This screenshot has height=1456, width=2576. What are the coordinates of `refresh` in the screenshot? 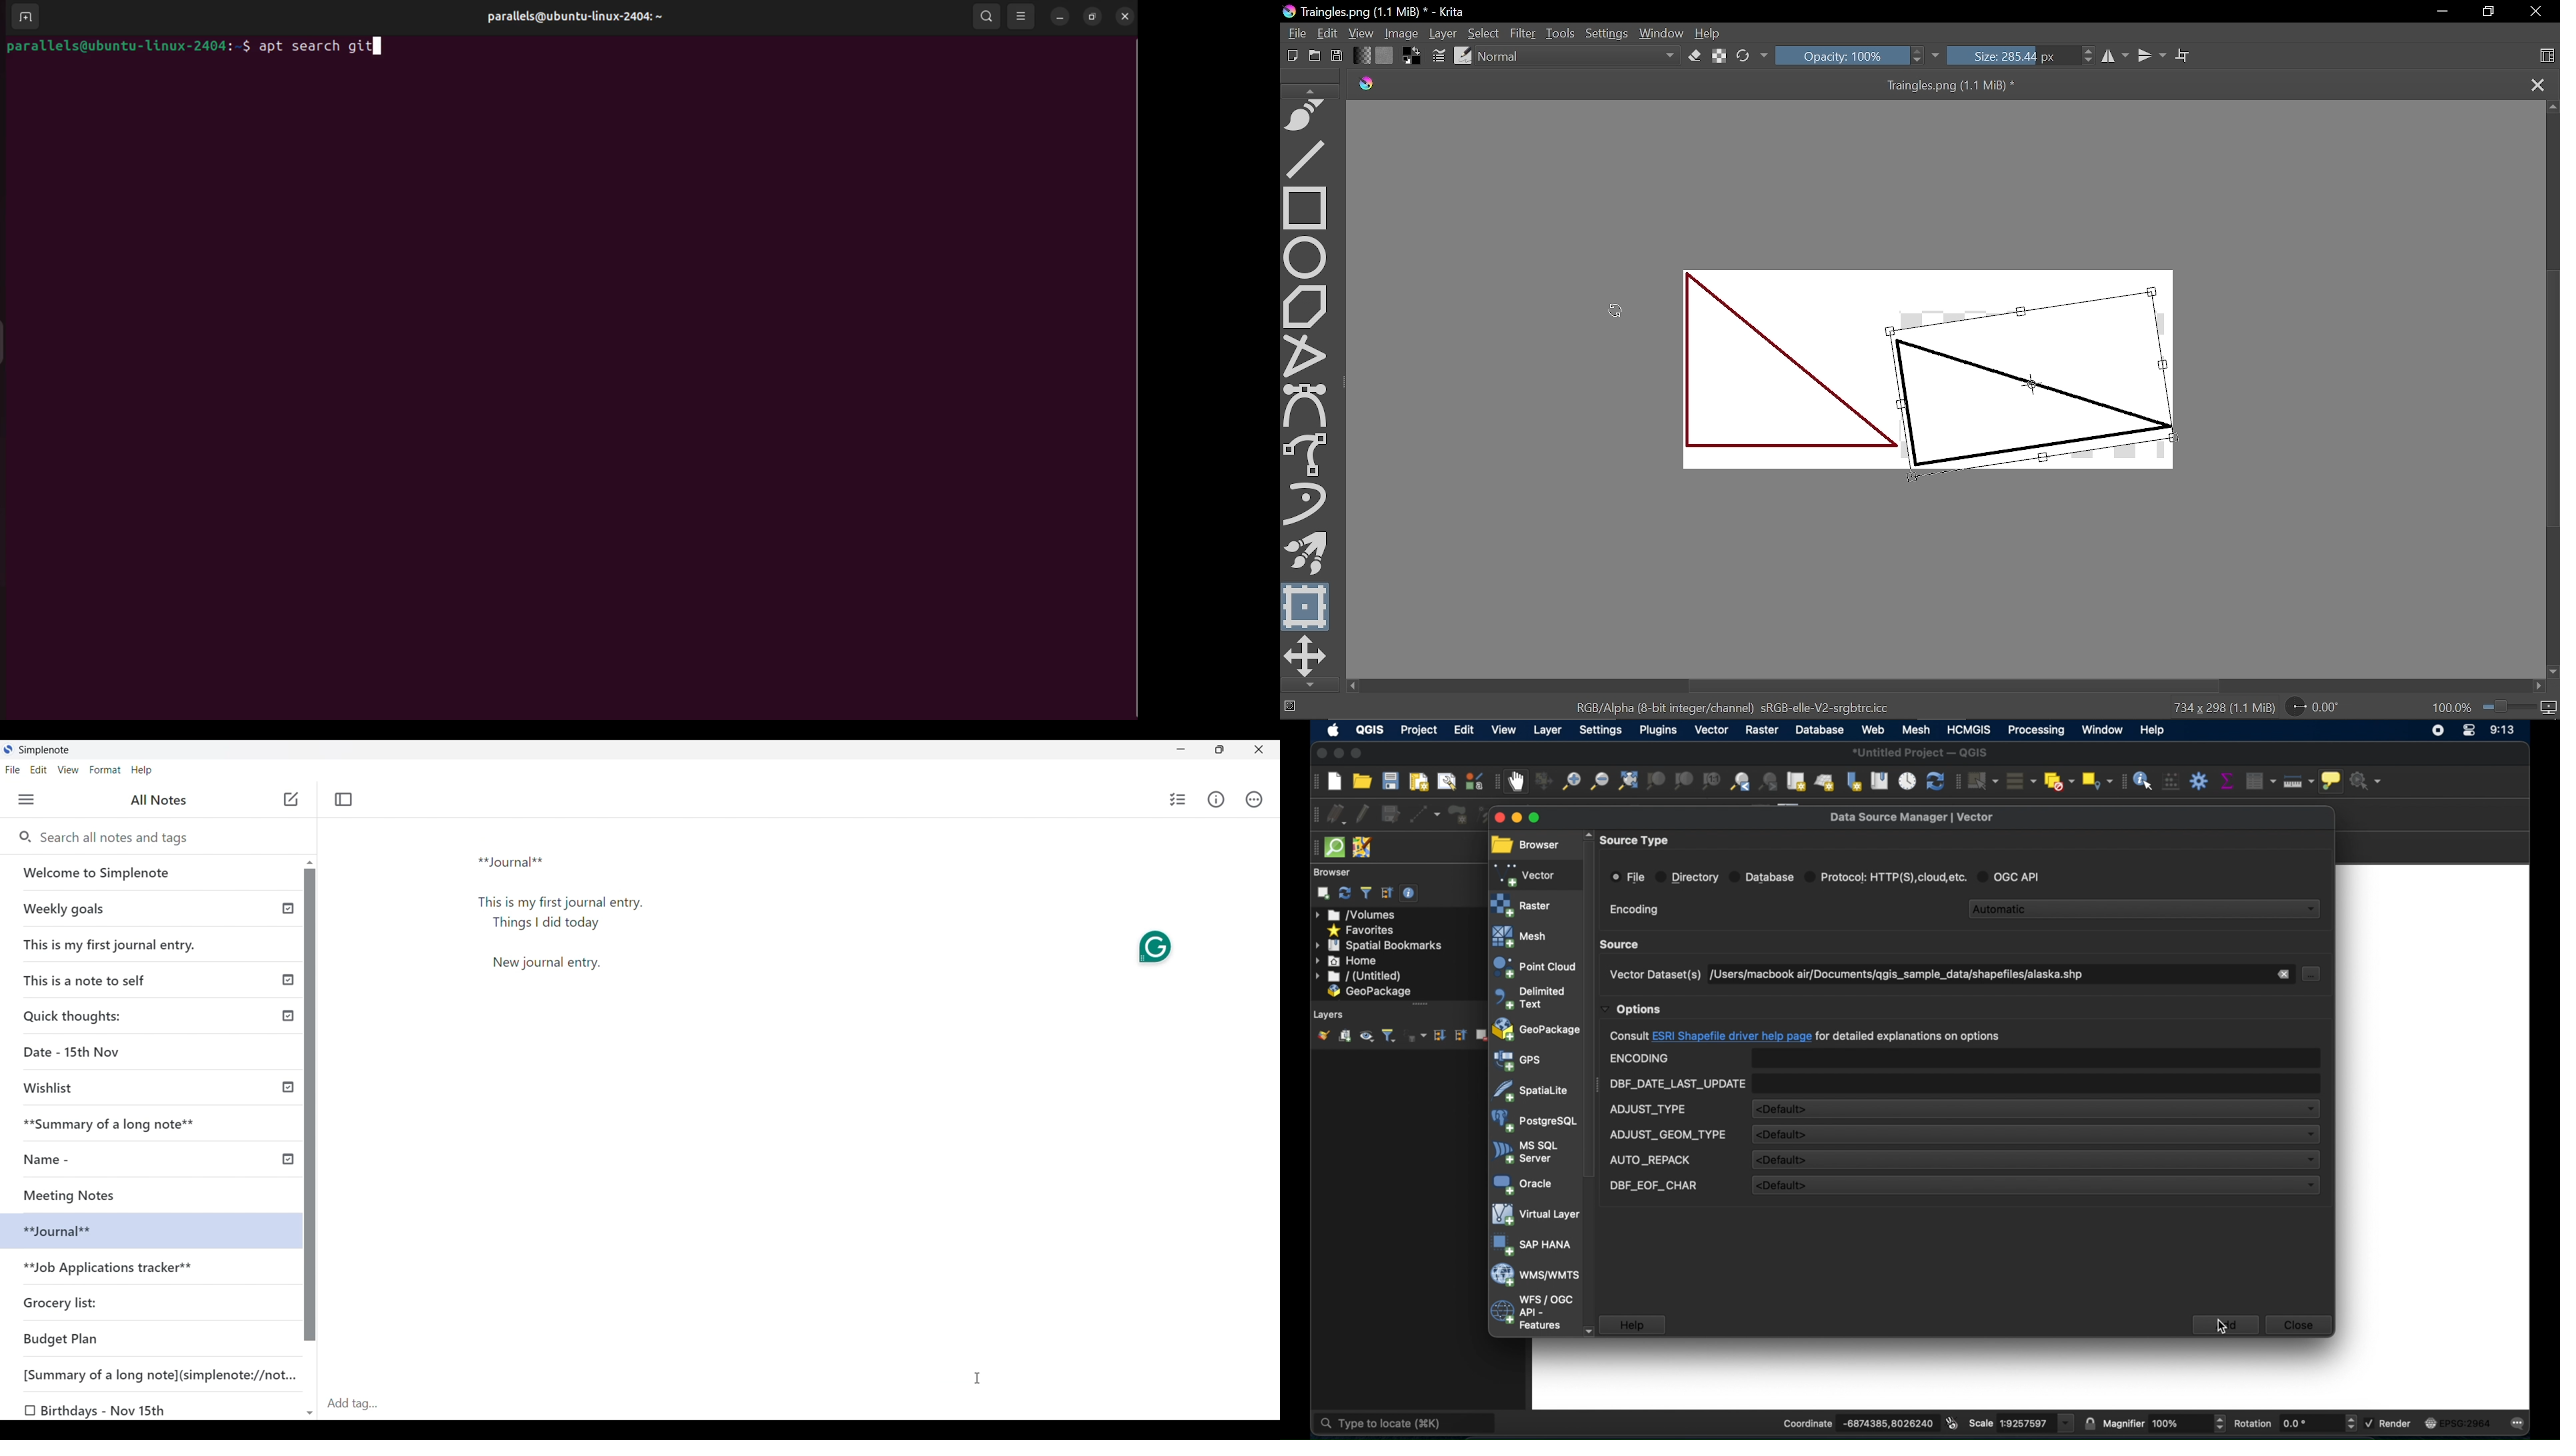 It's located at (1934, 781).